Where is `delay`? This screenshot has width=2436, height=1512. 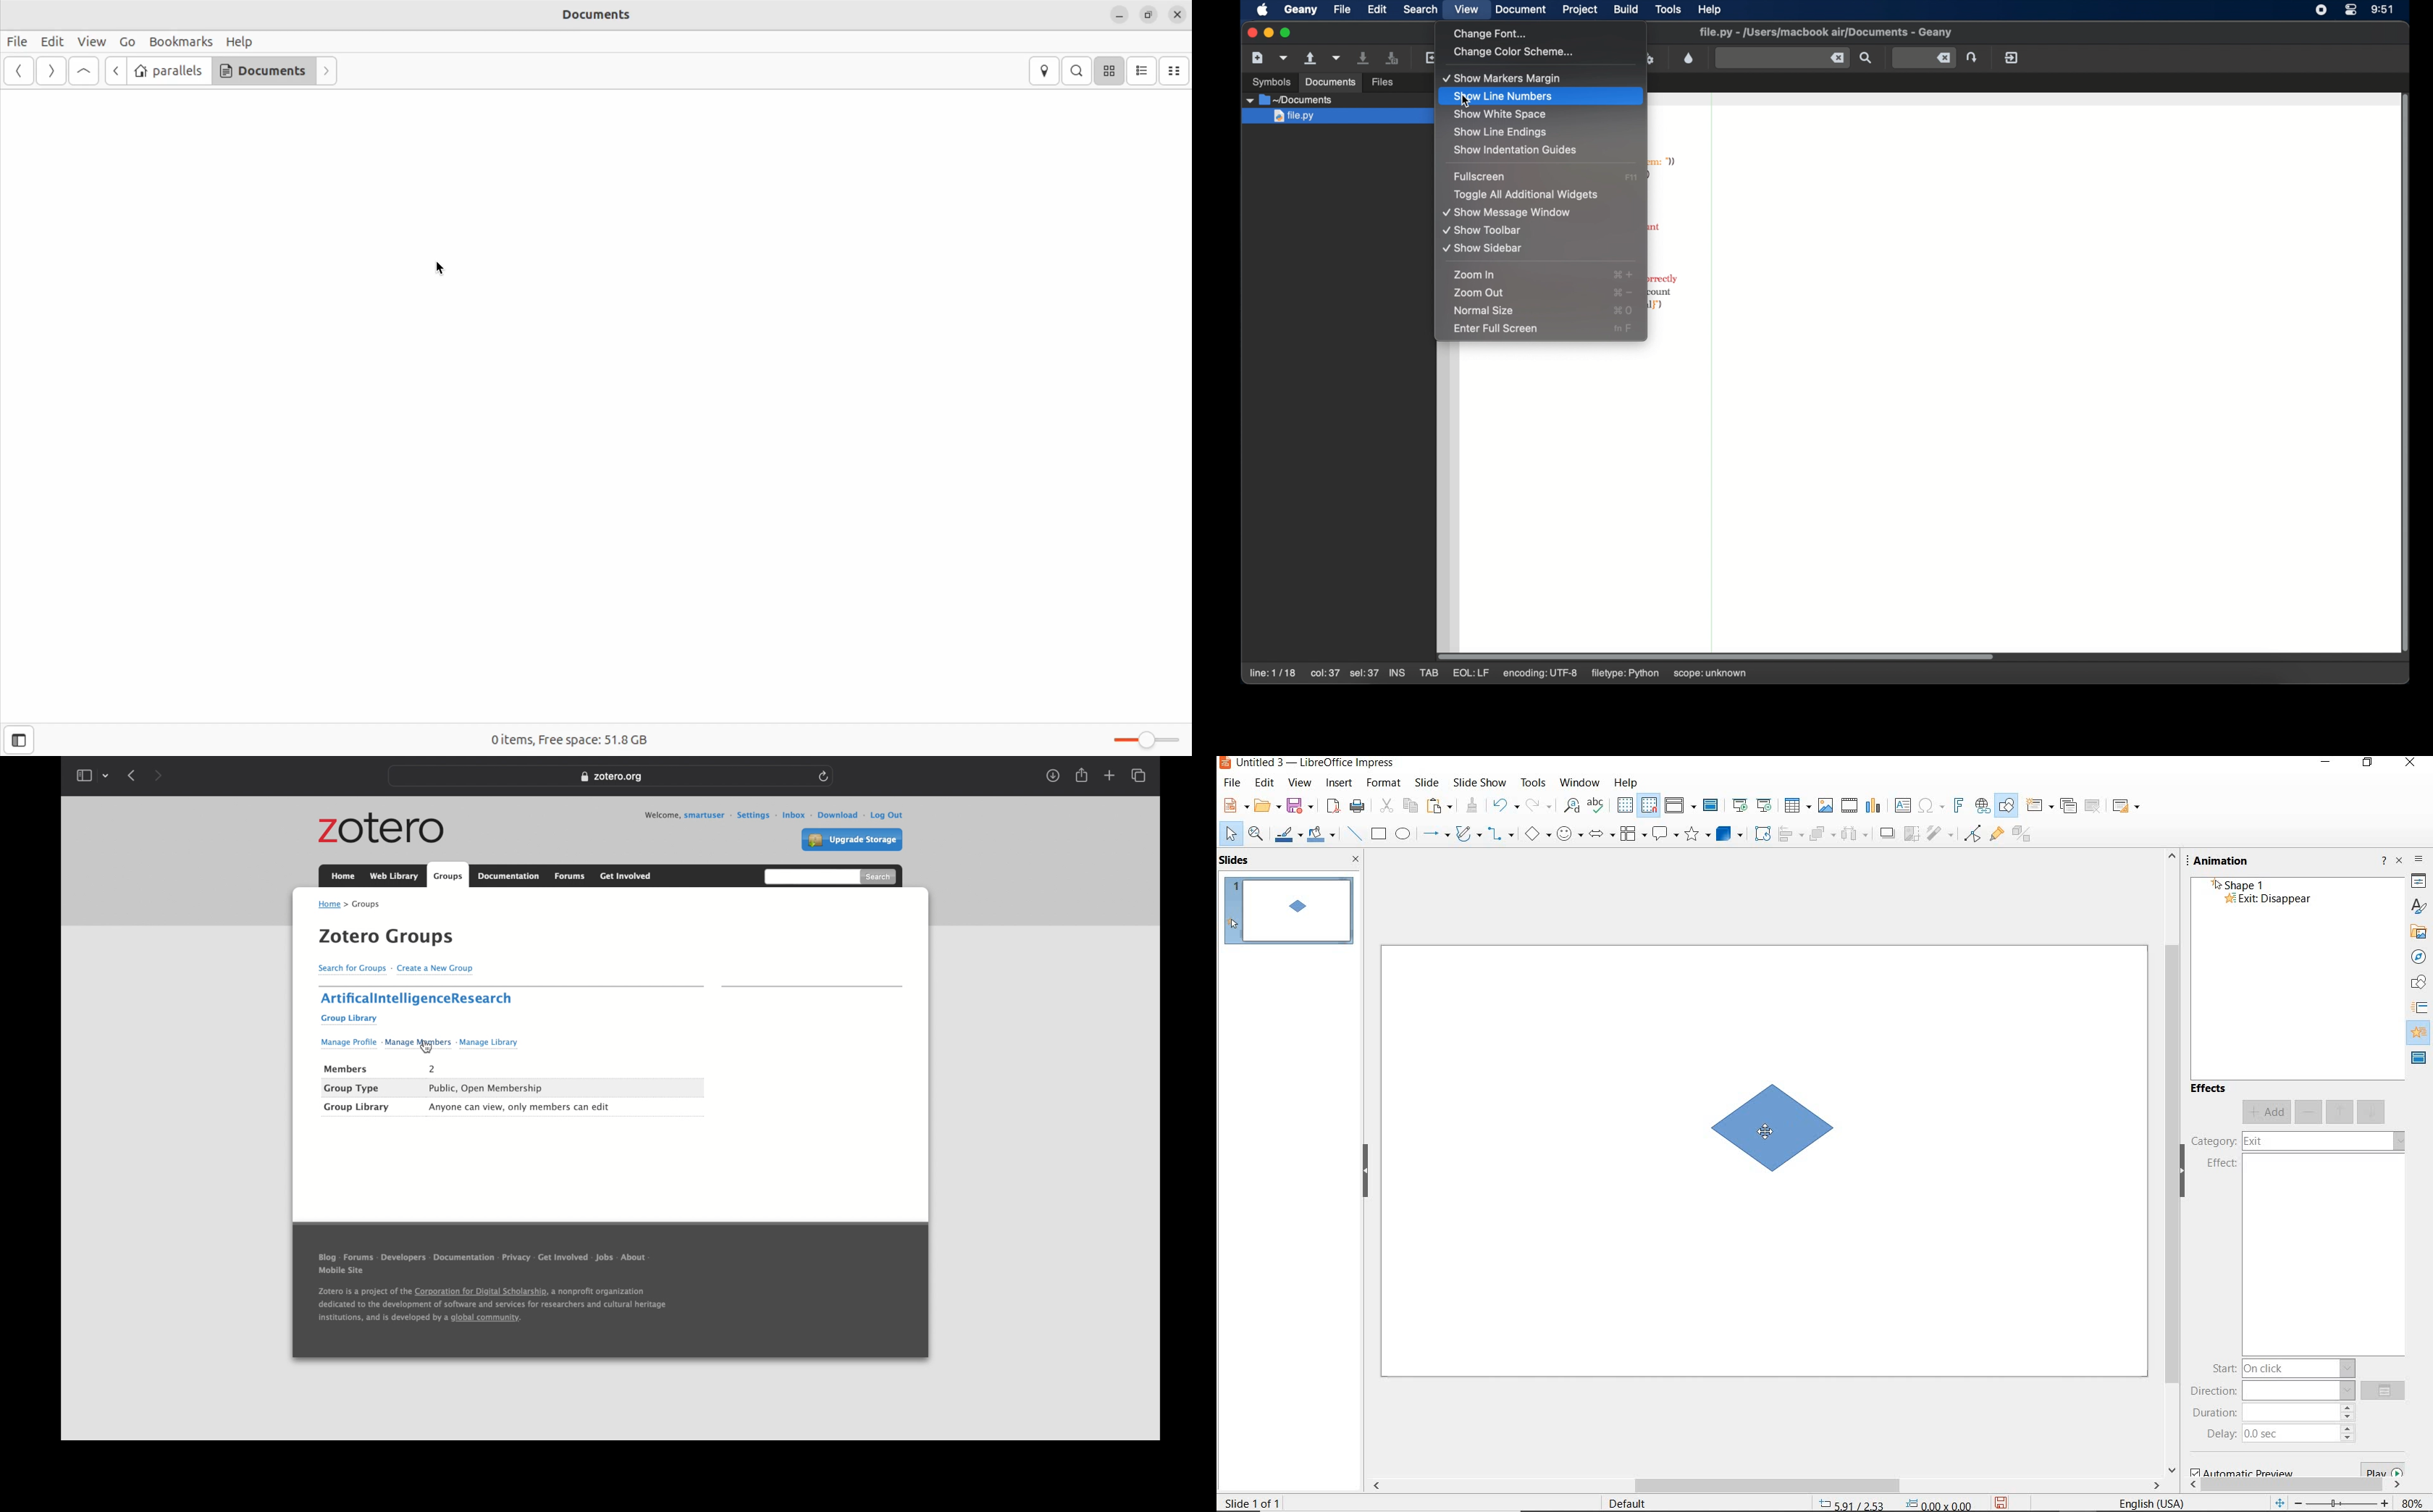
delay is located at coordinates (2281, 1437).